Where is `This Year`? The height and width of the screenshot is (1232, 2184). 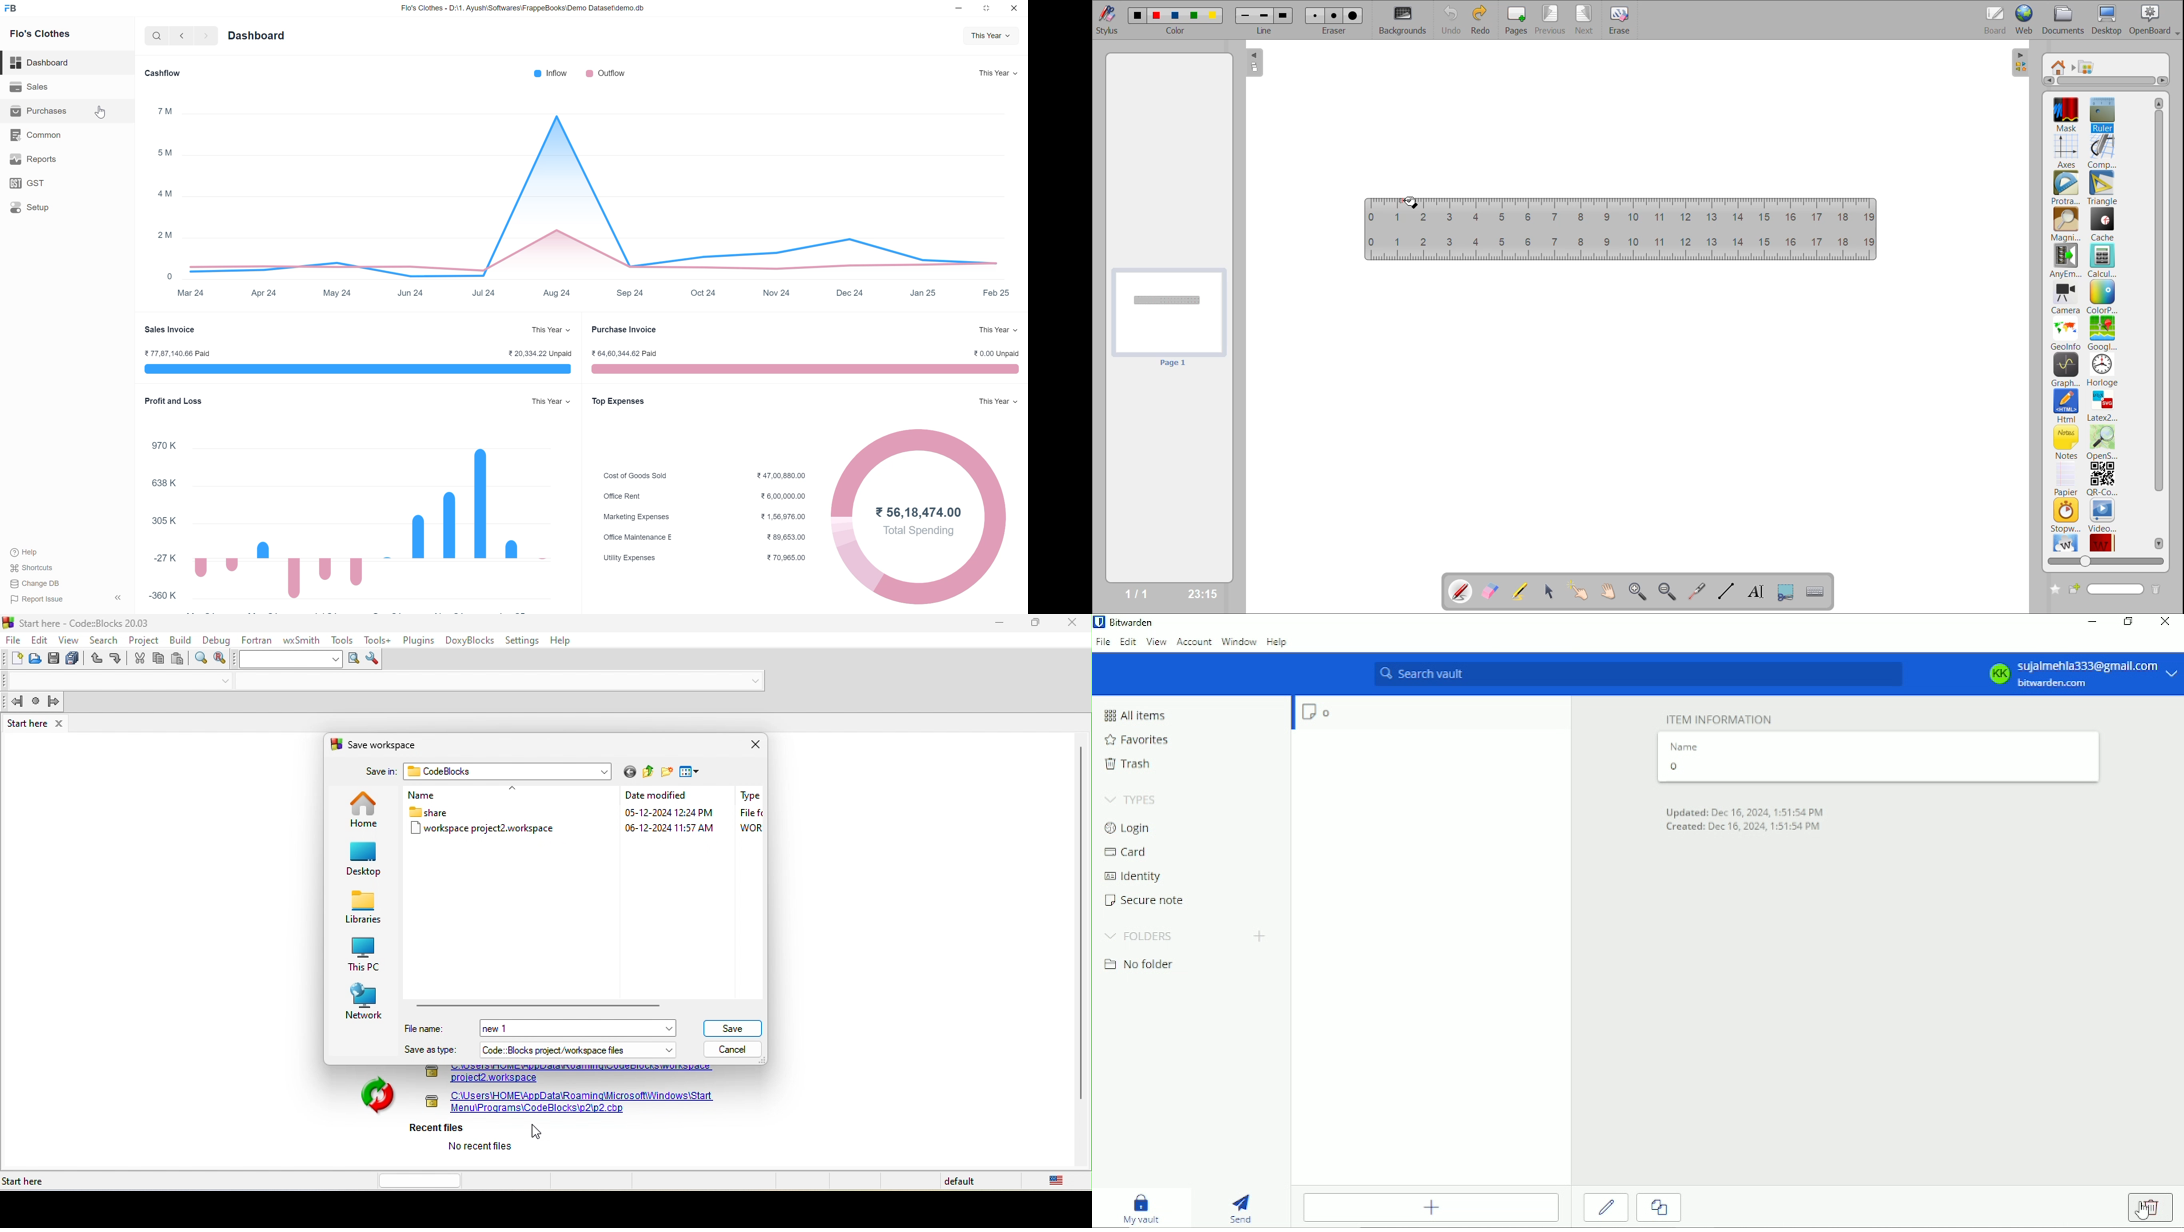 This Year is located at coordinates (999, 330).